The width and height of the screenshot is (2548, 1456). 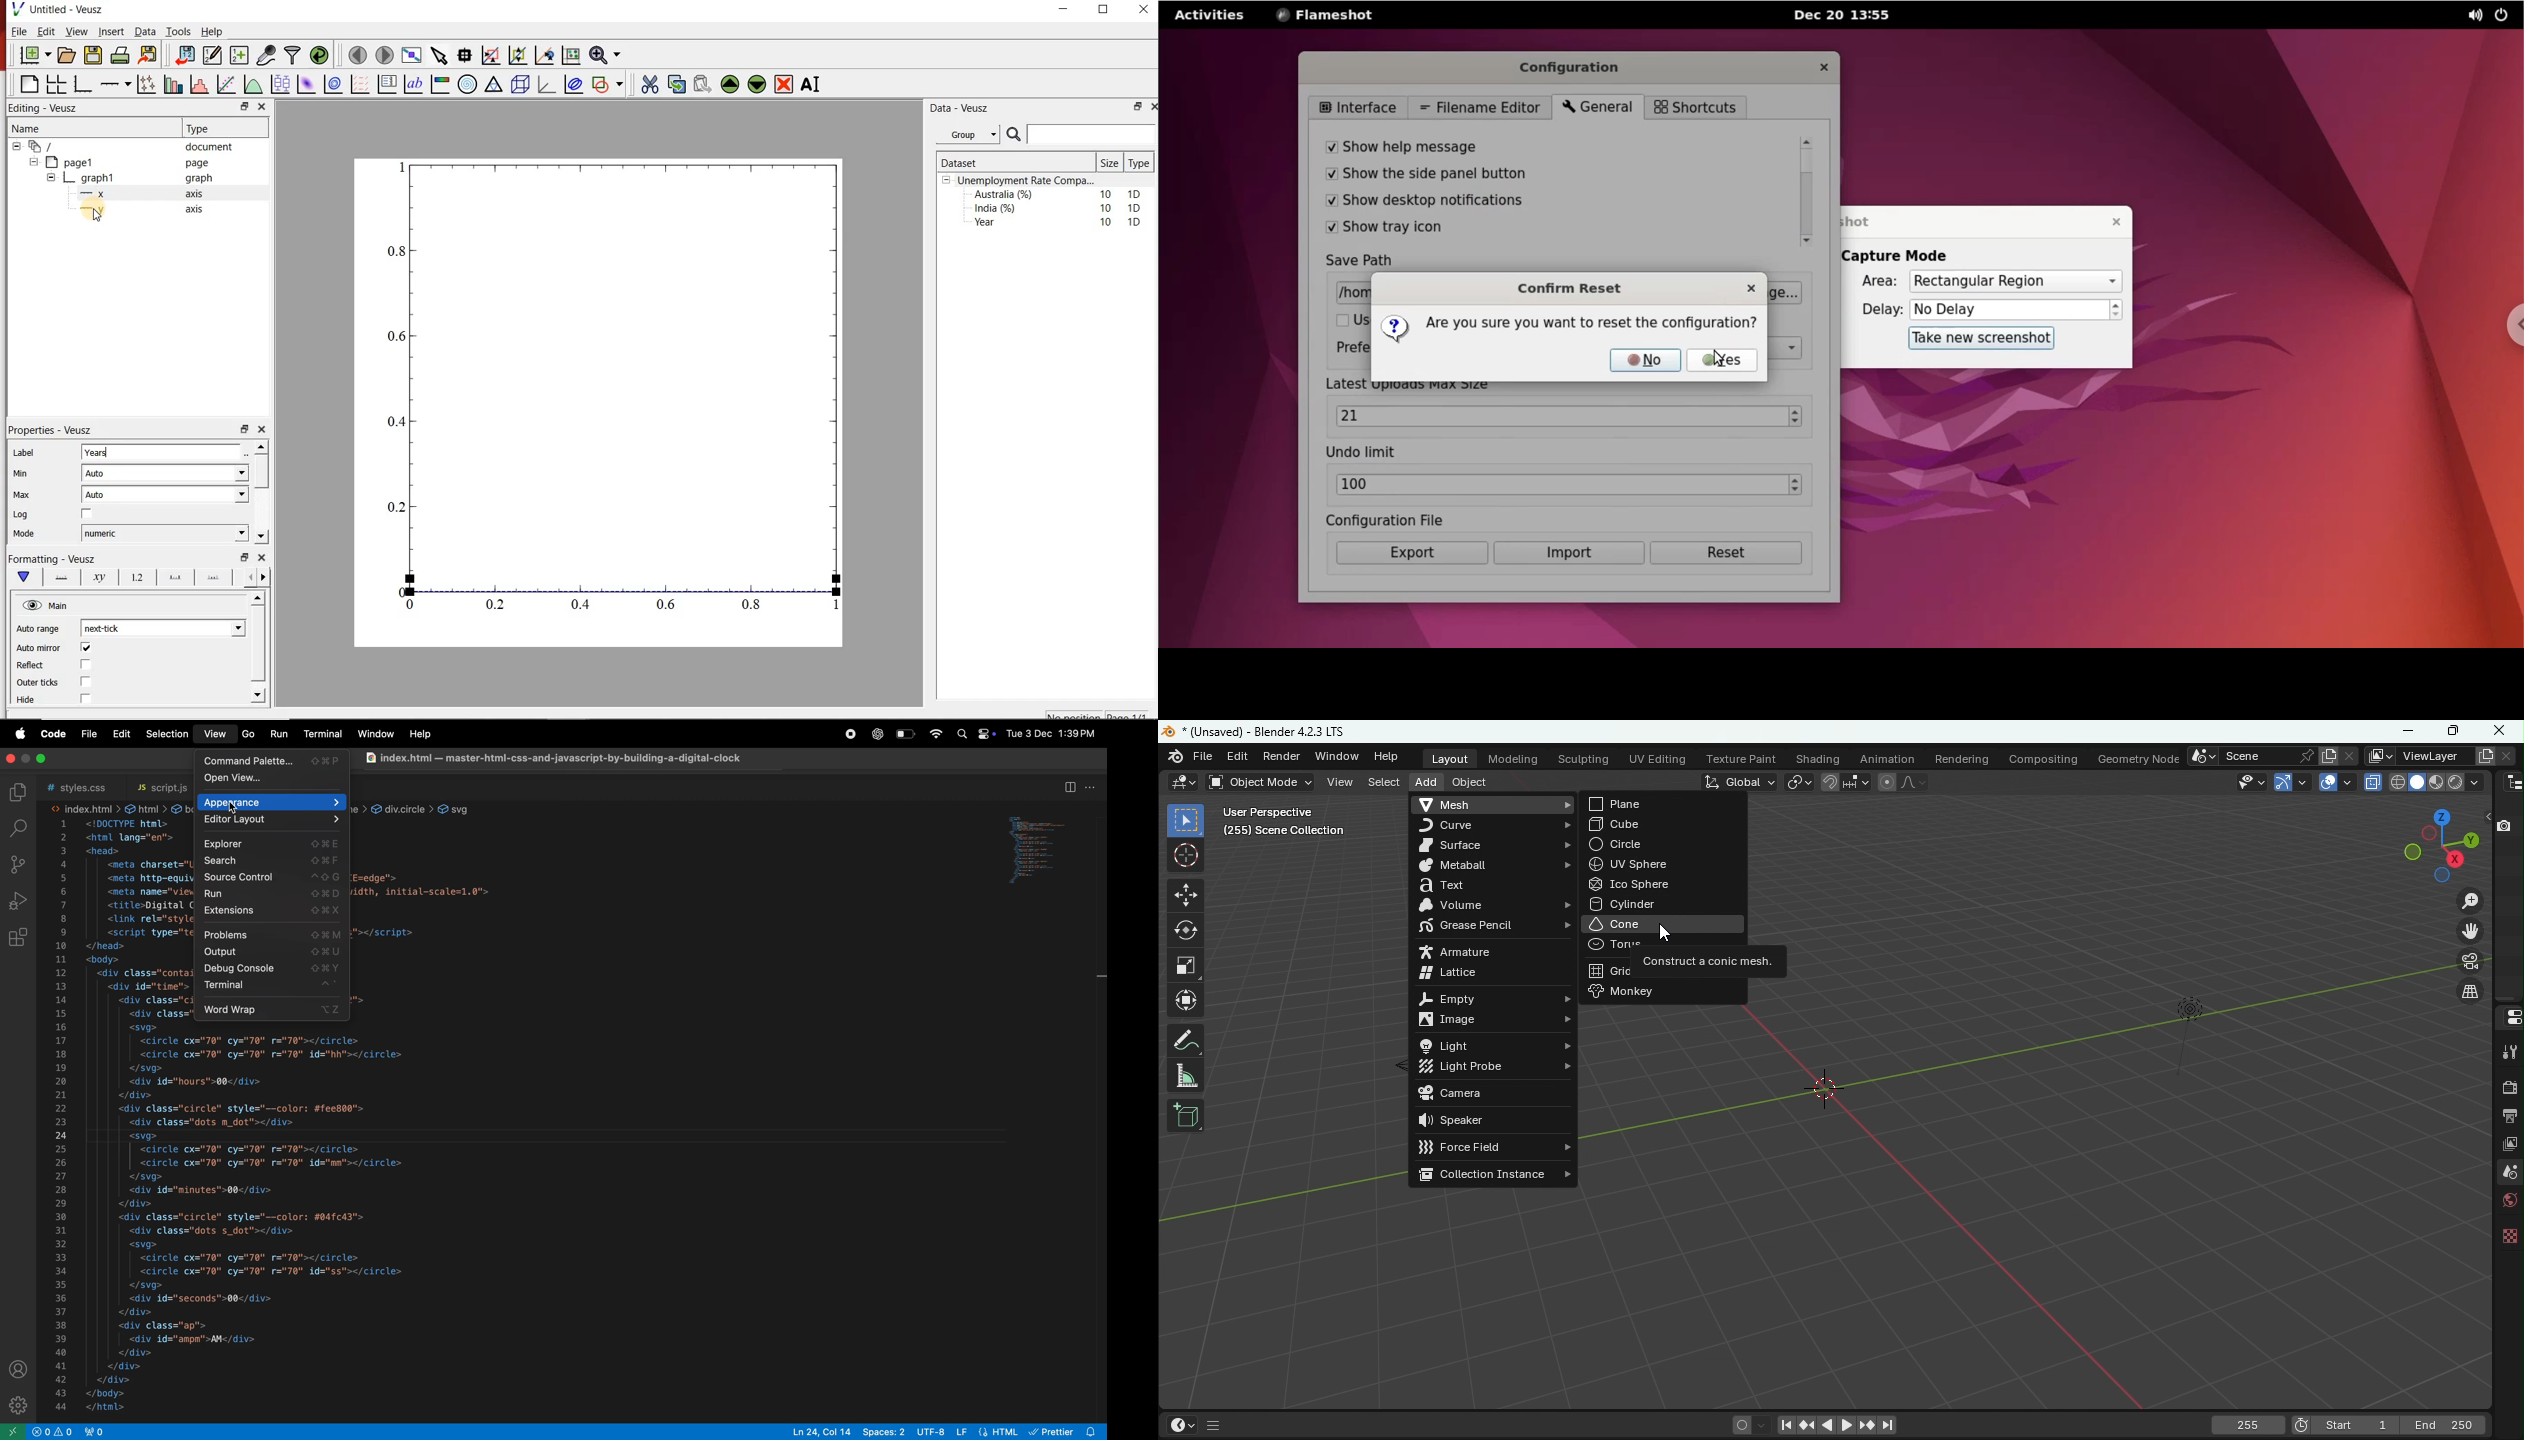 What do you see at coordinates (166, 494) in the screenshot?
I see `Auto` at bounding box center [166, 494].